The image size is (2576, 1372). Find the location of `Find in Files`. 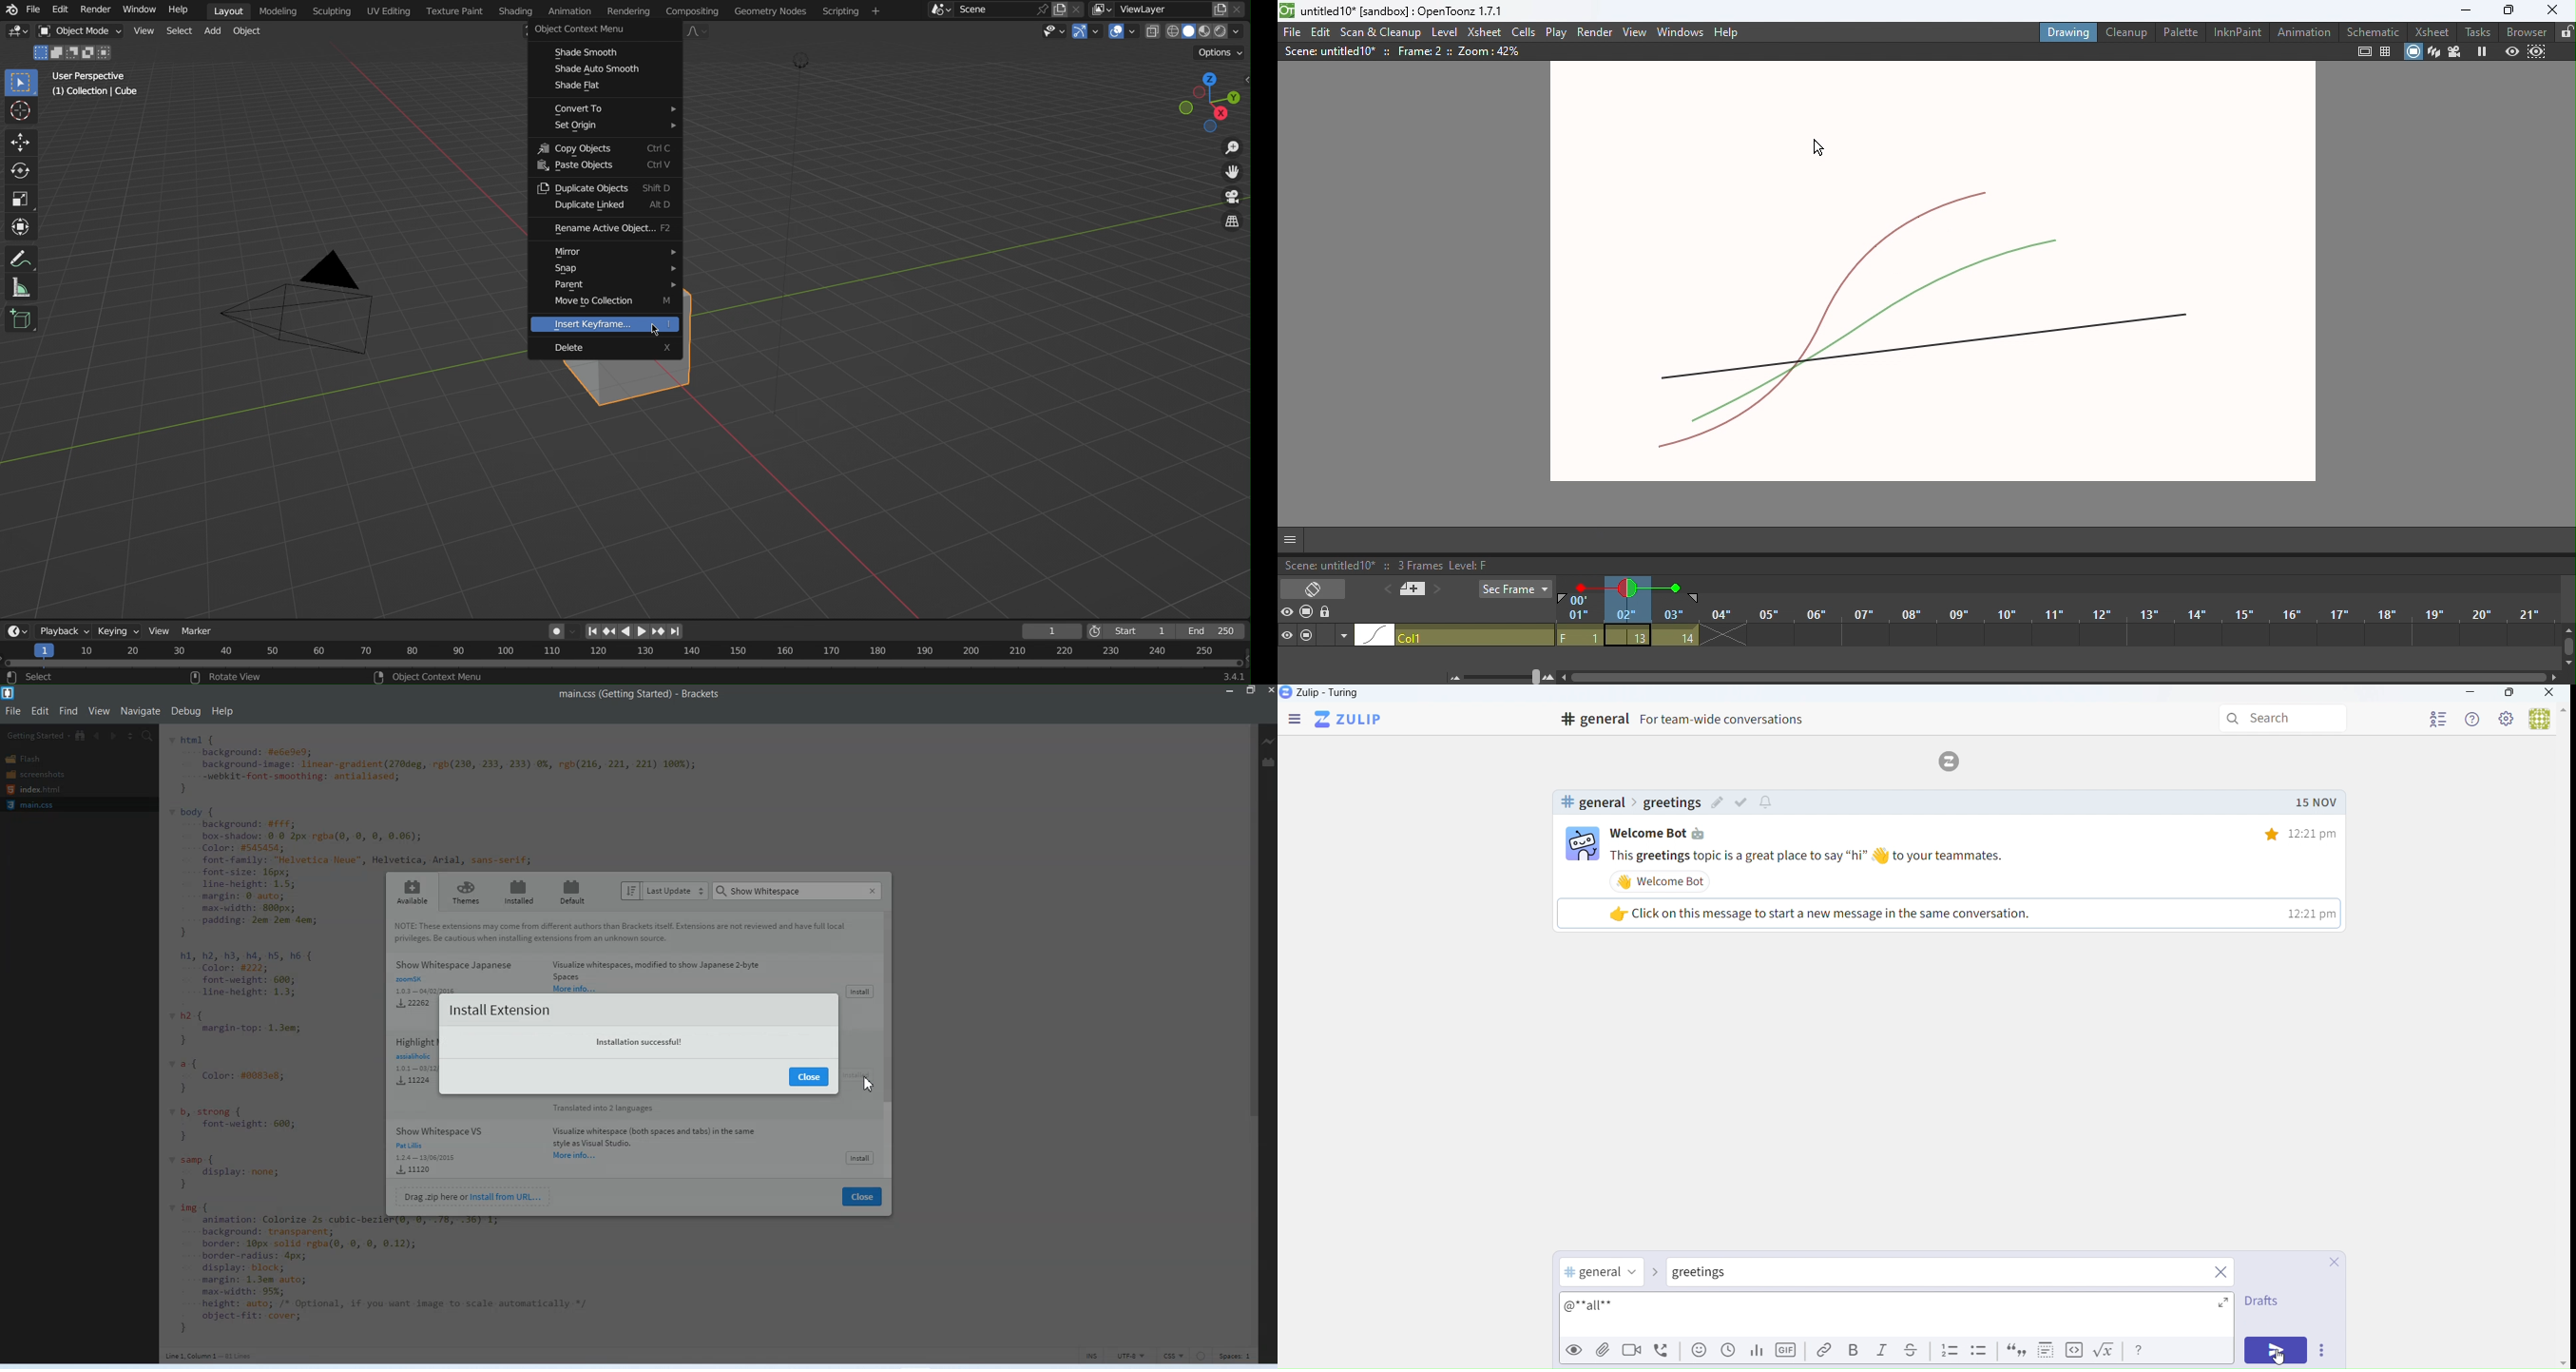

Find in Files is located at coordinates (148, 735).